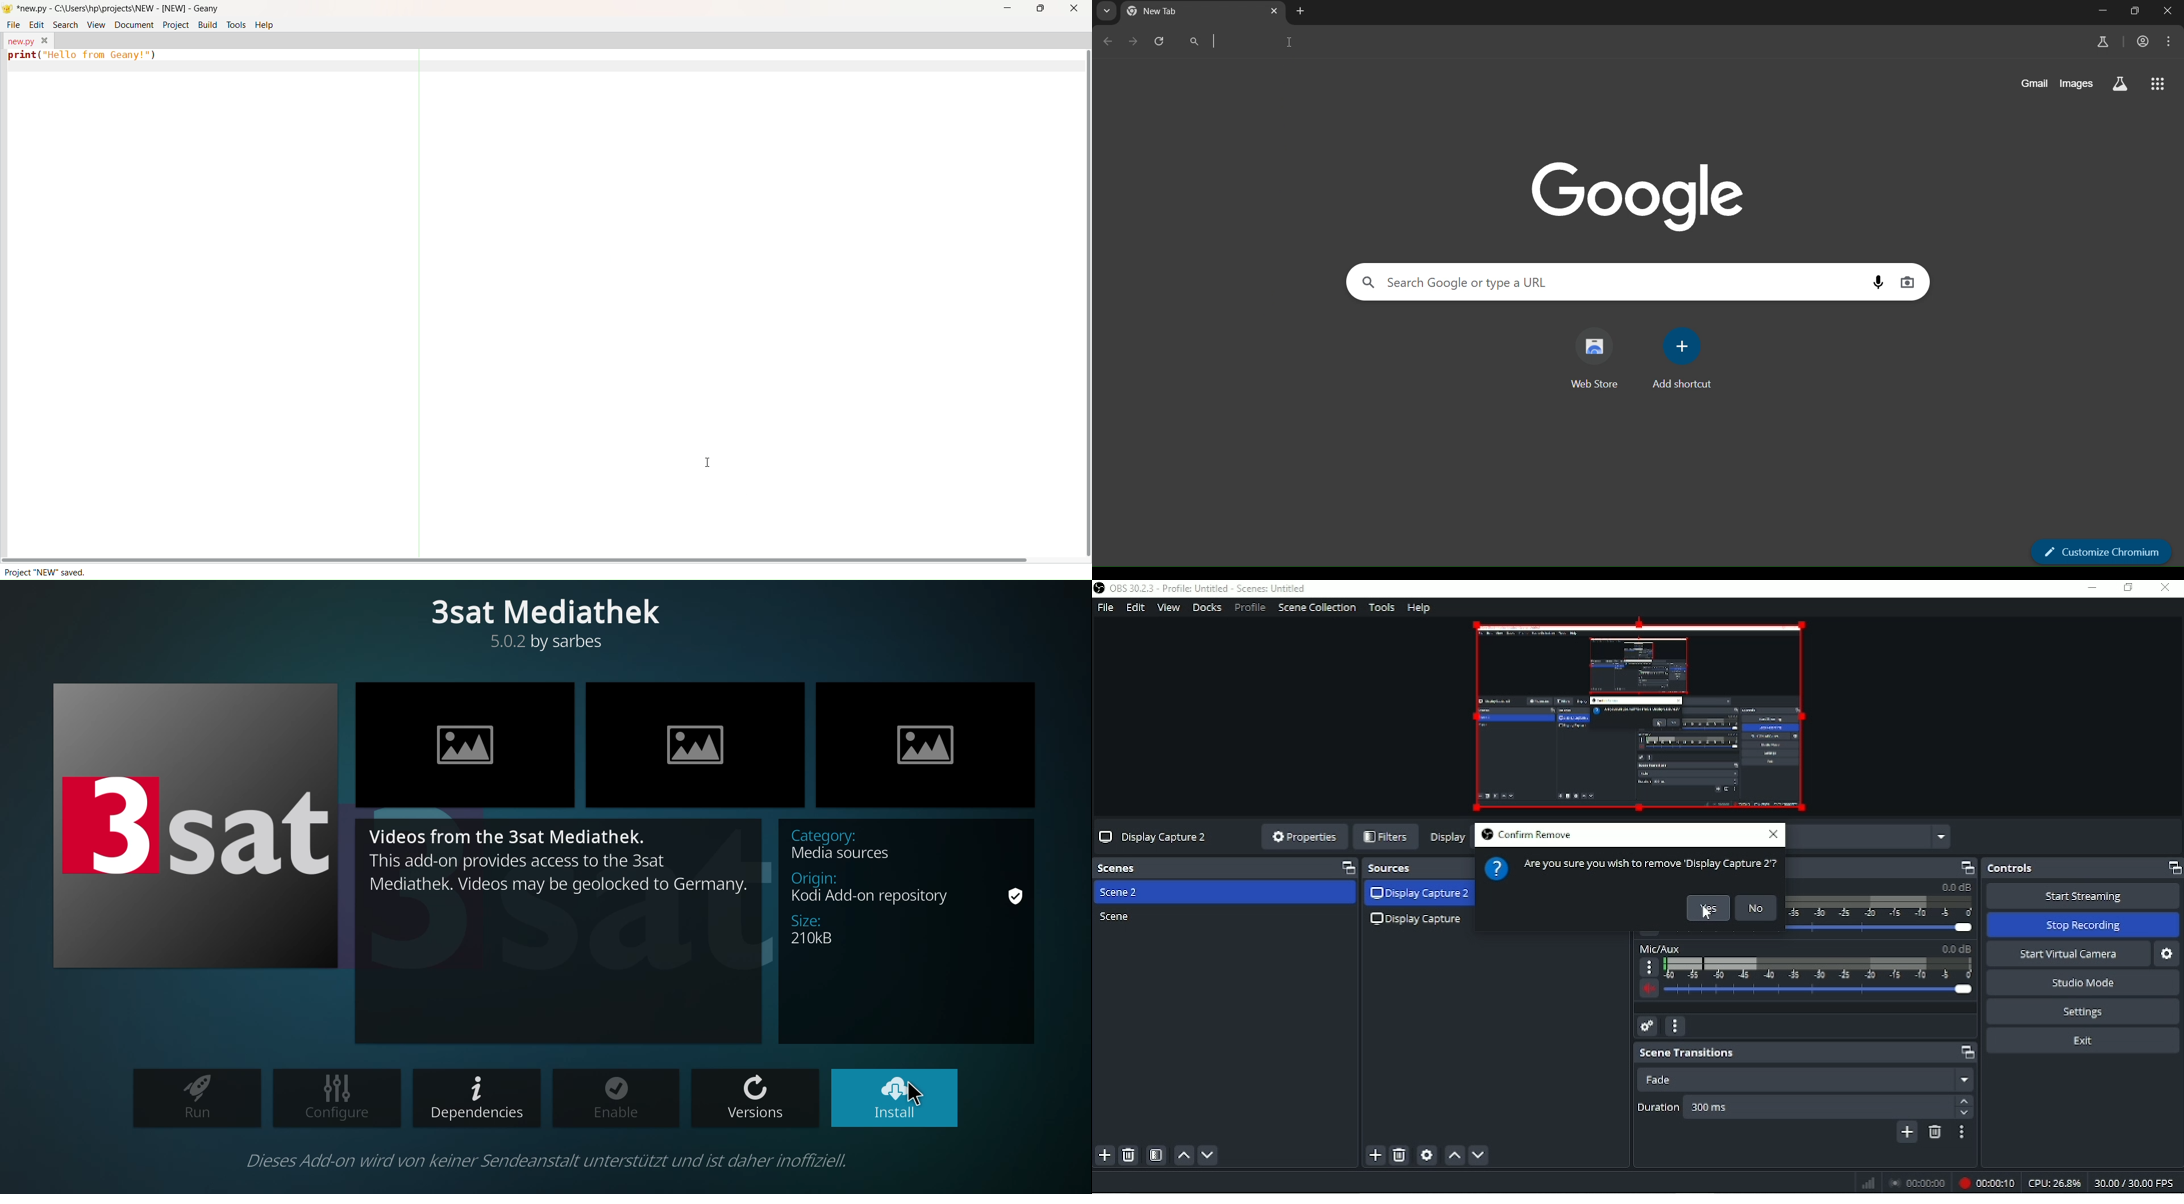  Describe the element at coordinates (1918, 1182) in the screenshot. I see `Stop recording` at that location.